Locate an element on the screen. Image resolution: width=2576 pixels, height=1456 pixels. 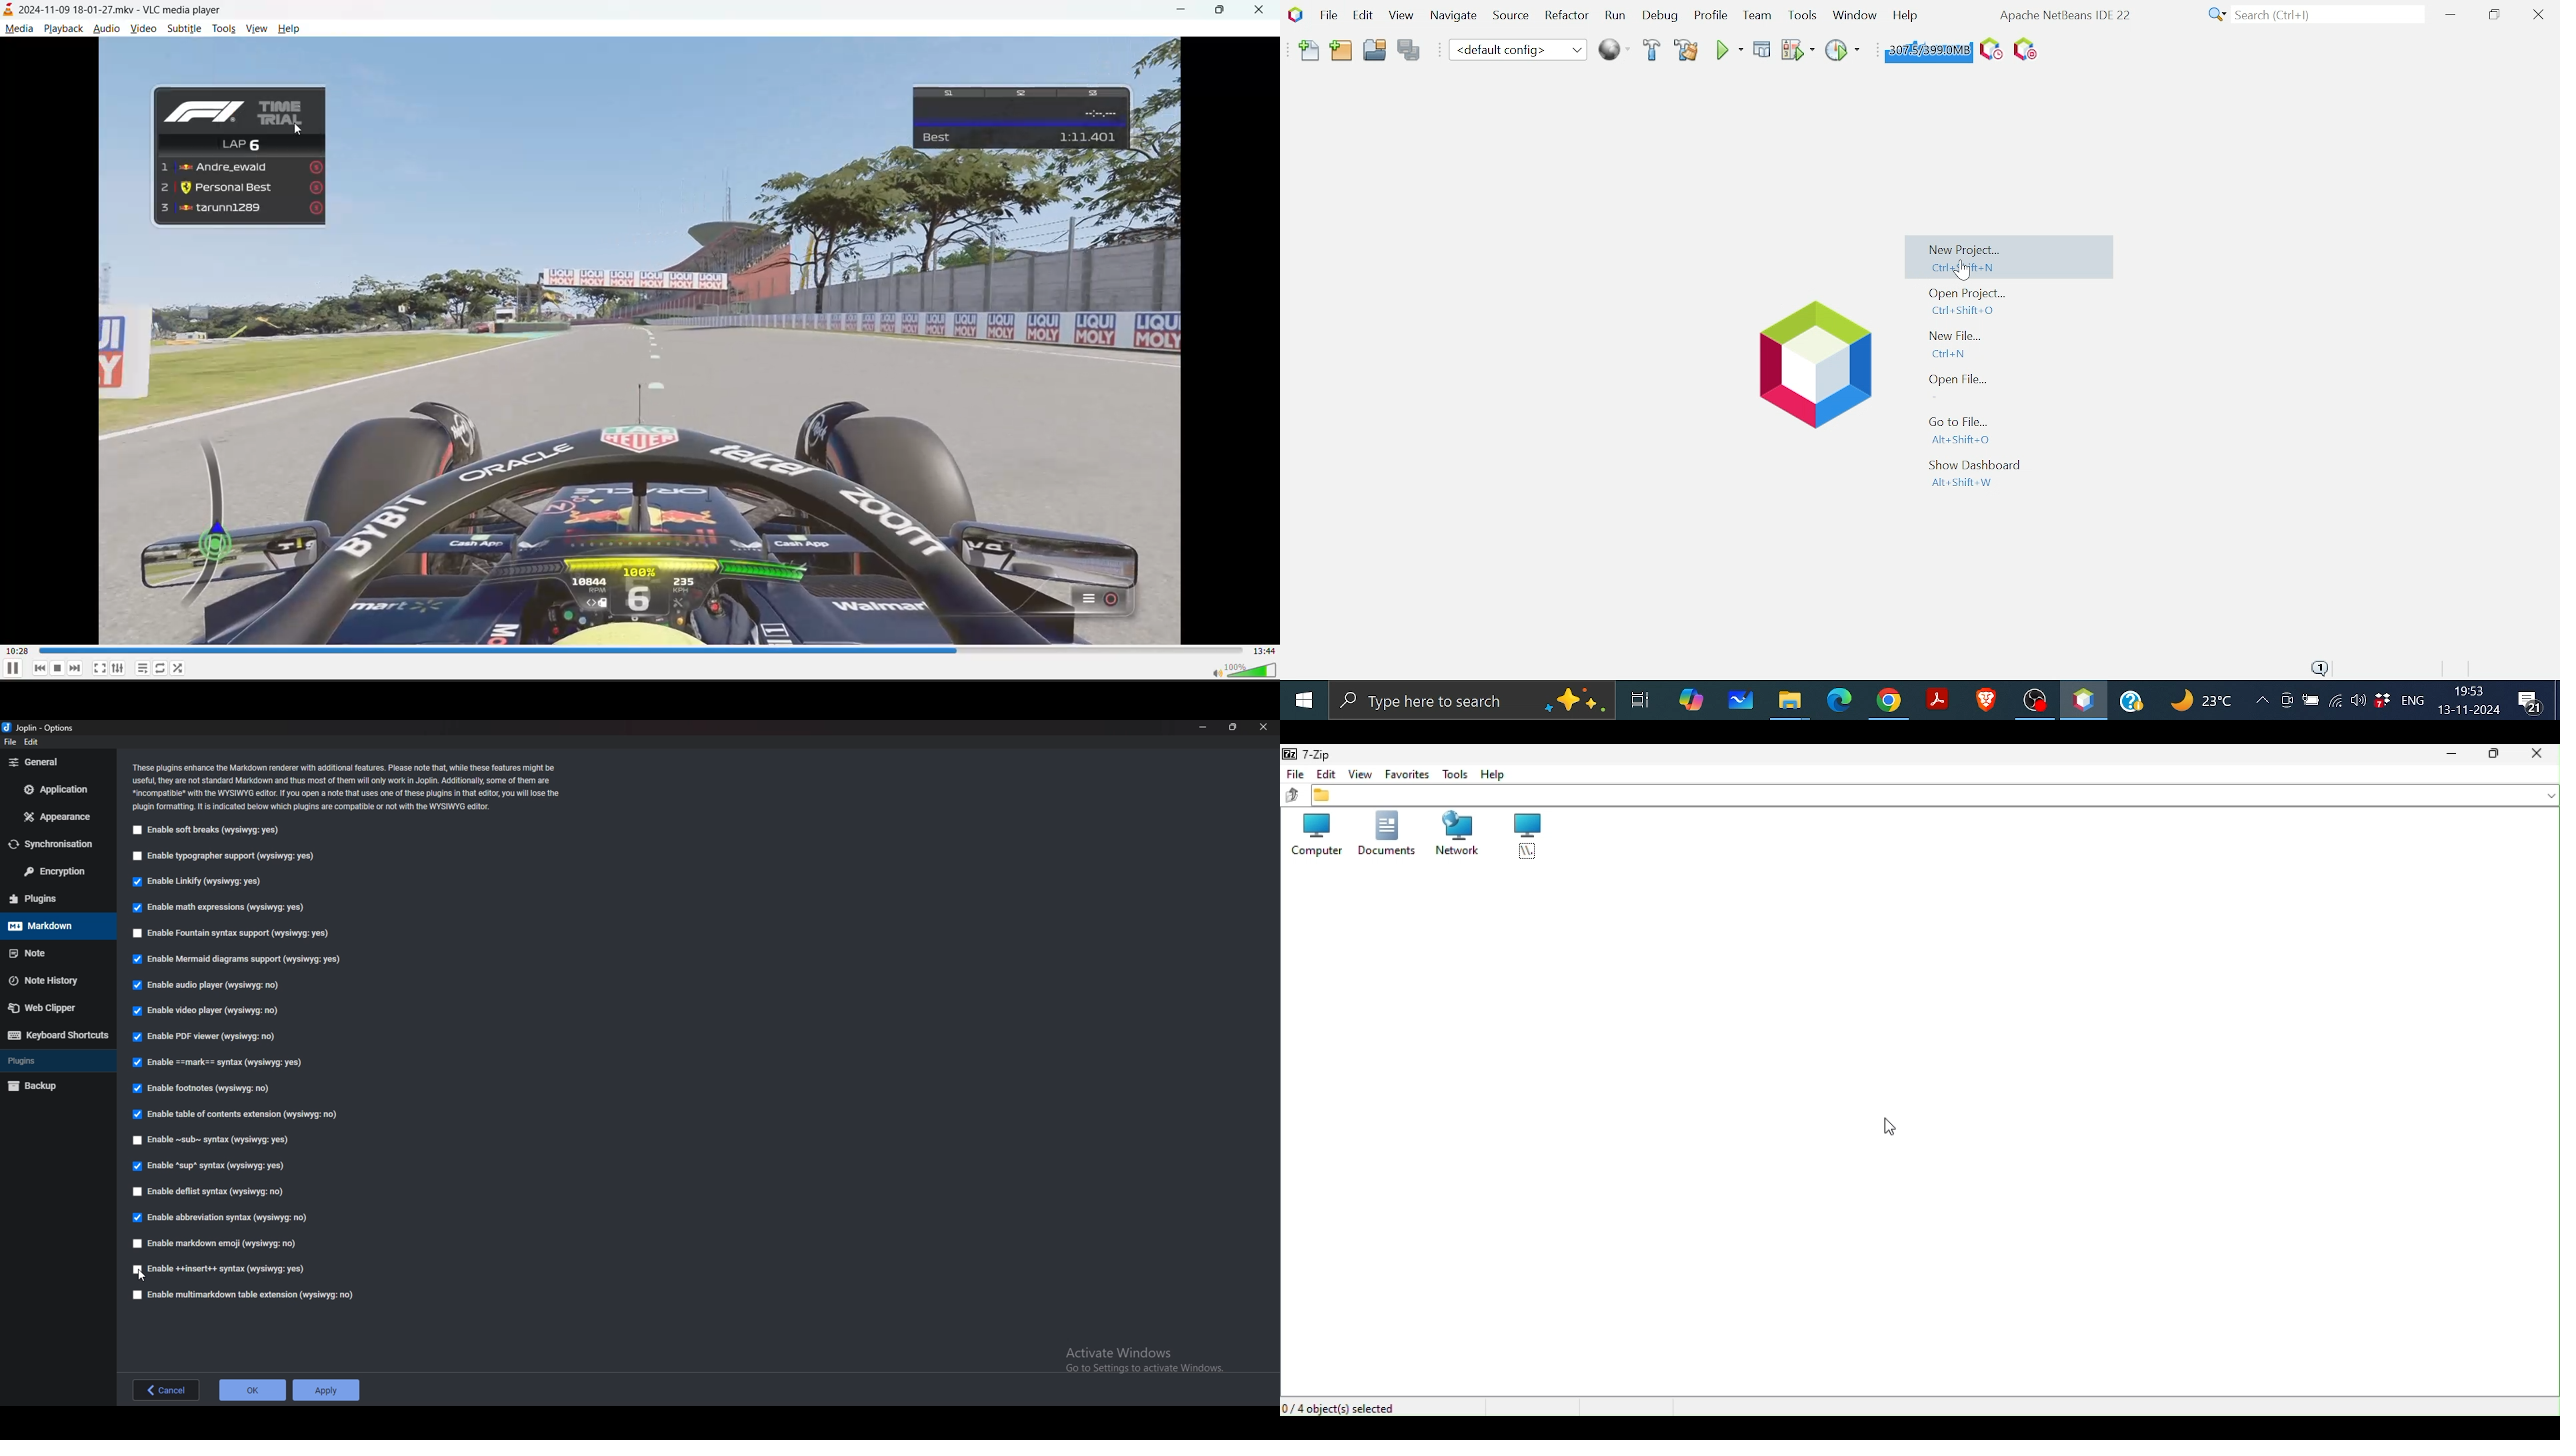
Source is located at coordinates (1508, 19).